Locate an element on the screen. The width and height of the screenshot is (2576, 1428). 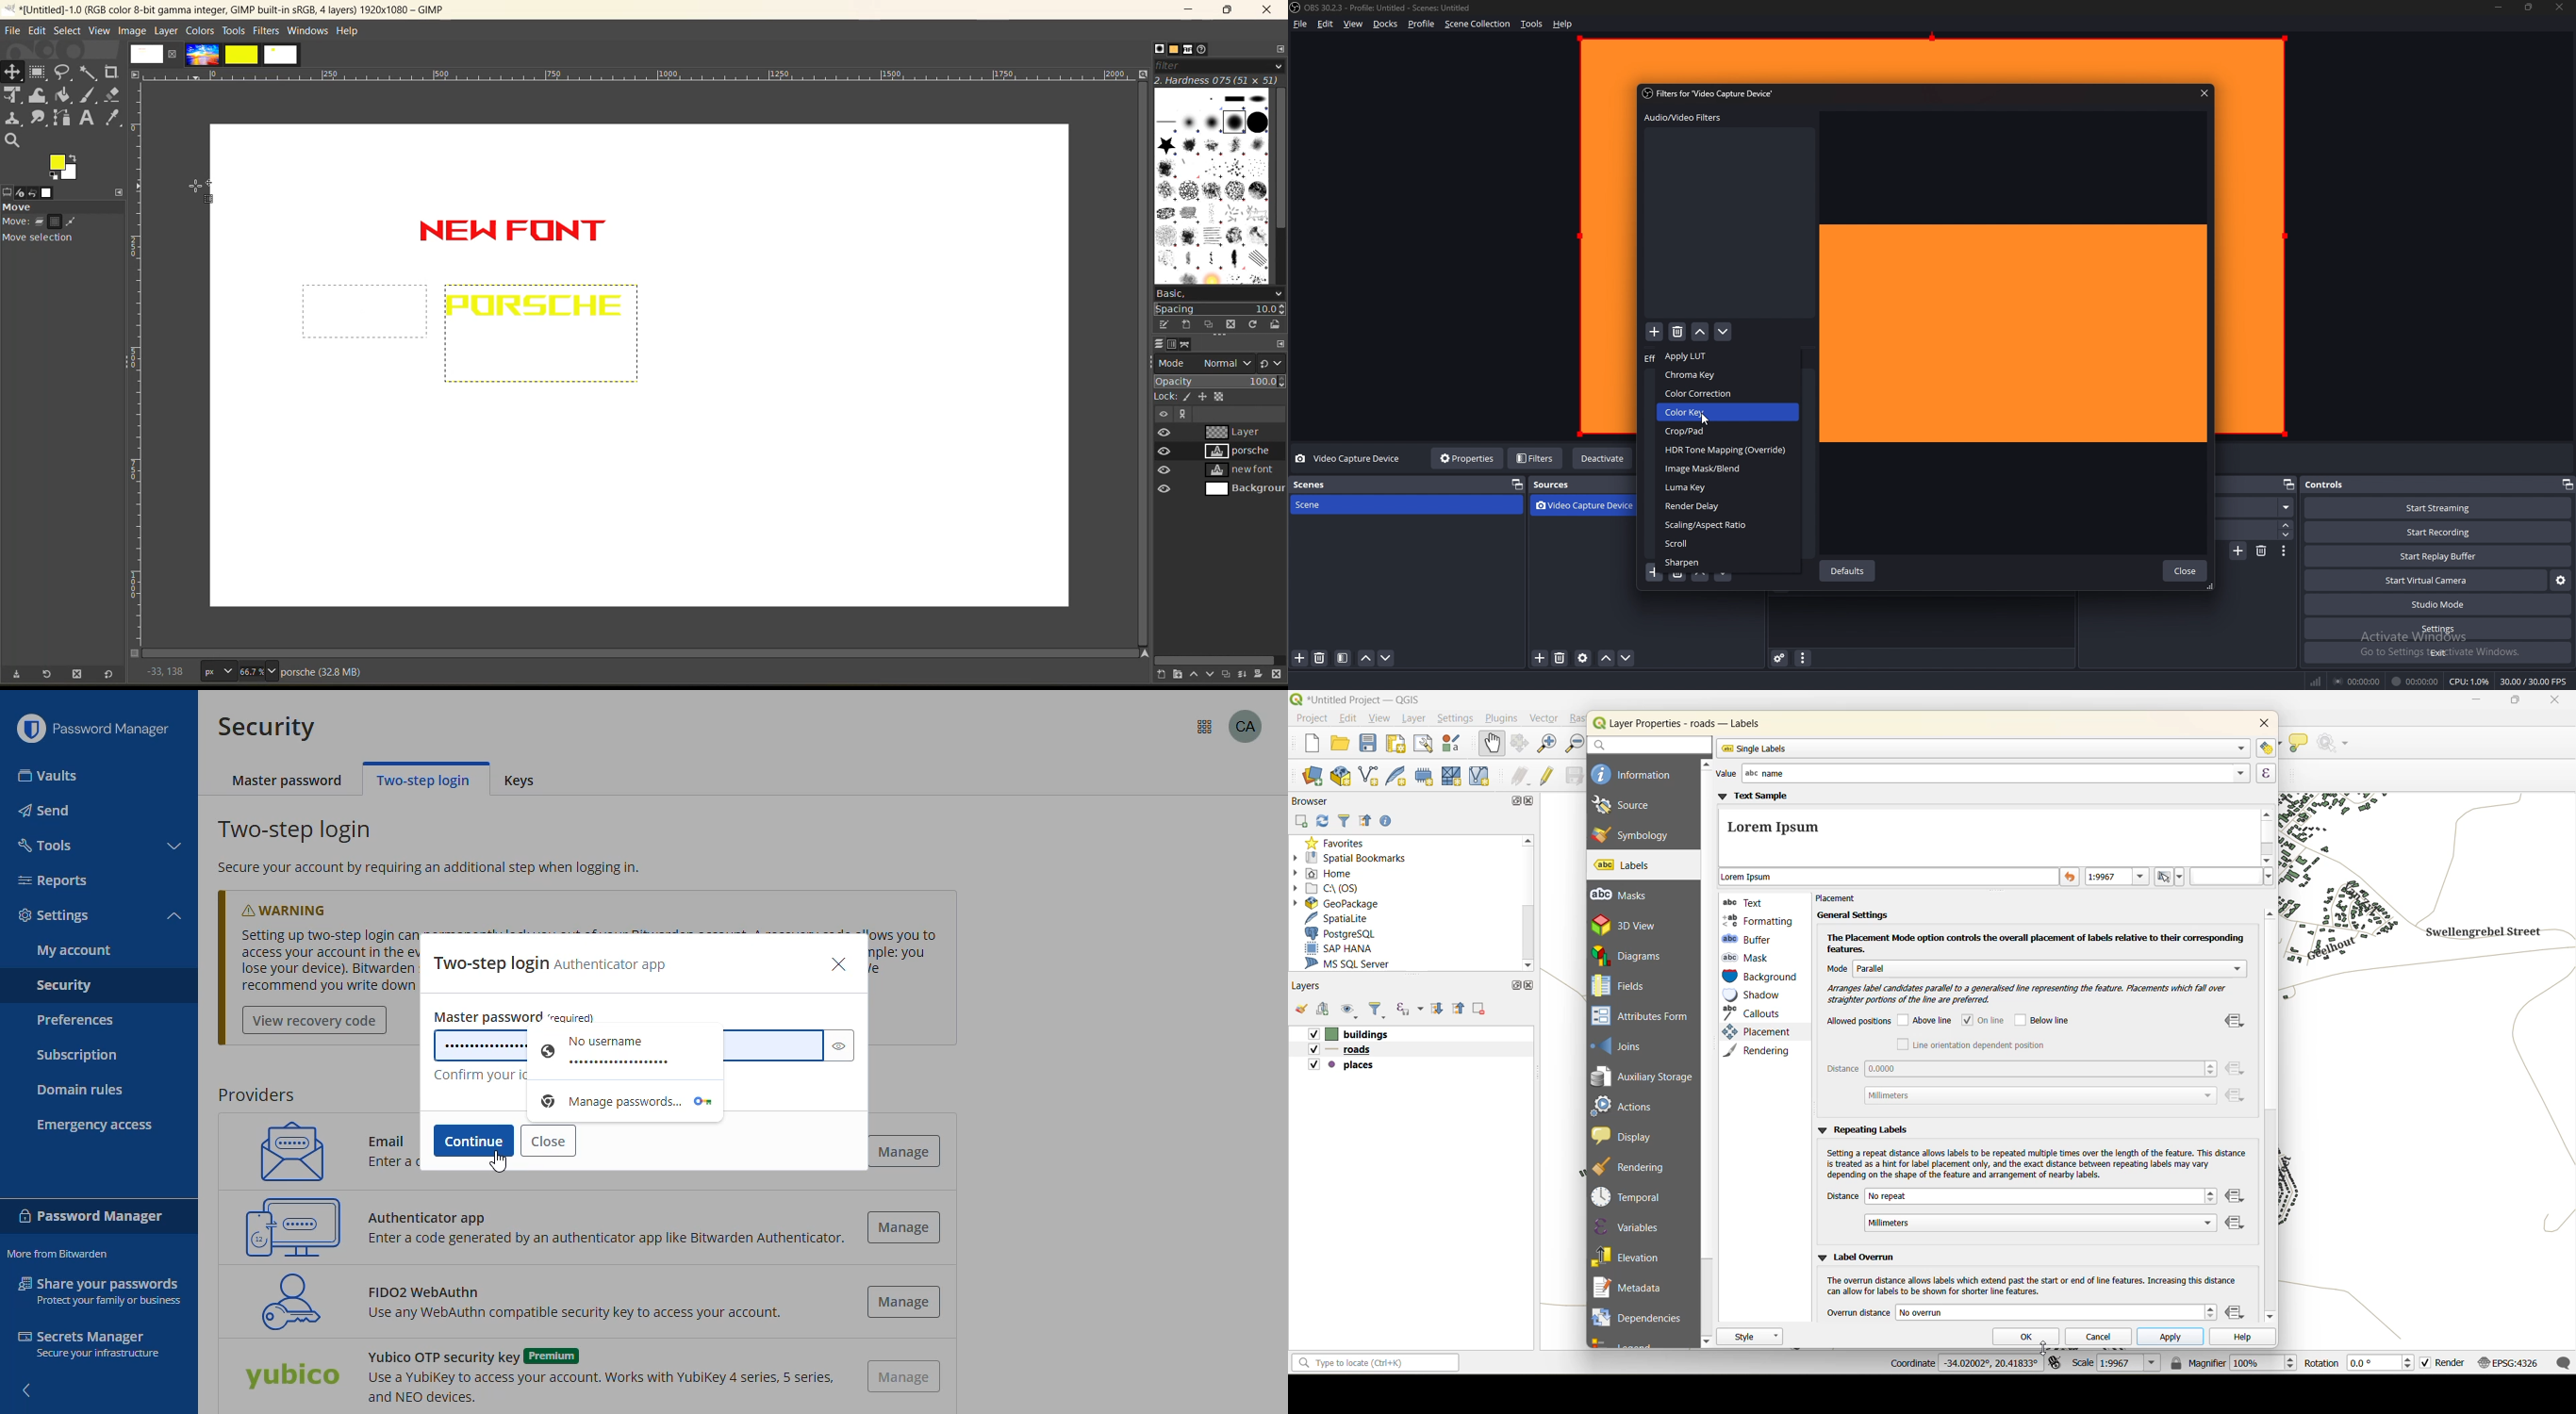
preview text at specific map scale is located at coordinates (2118, 878).